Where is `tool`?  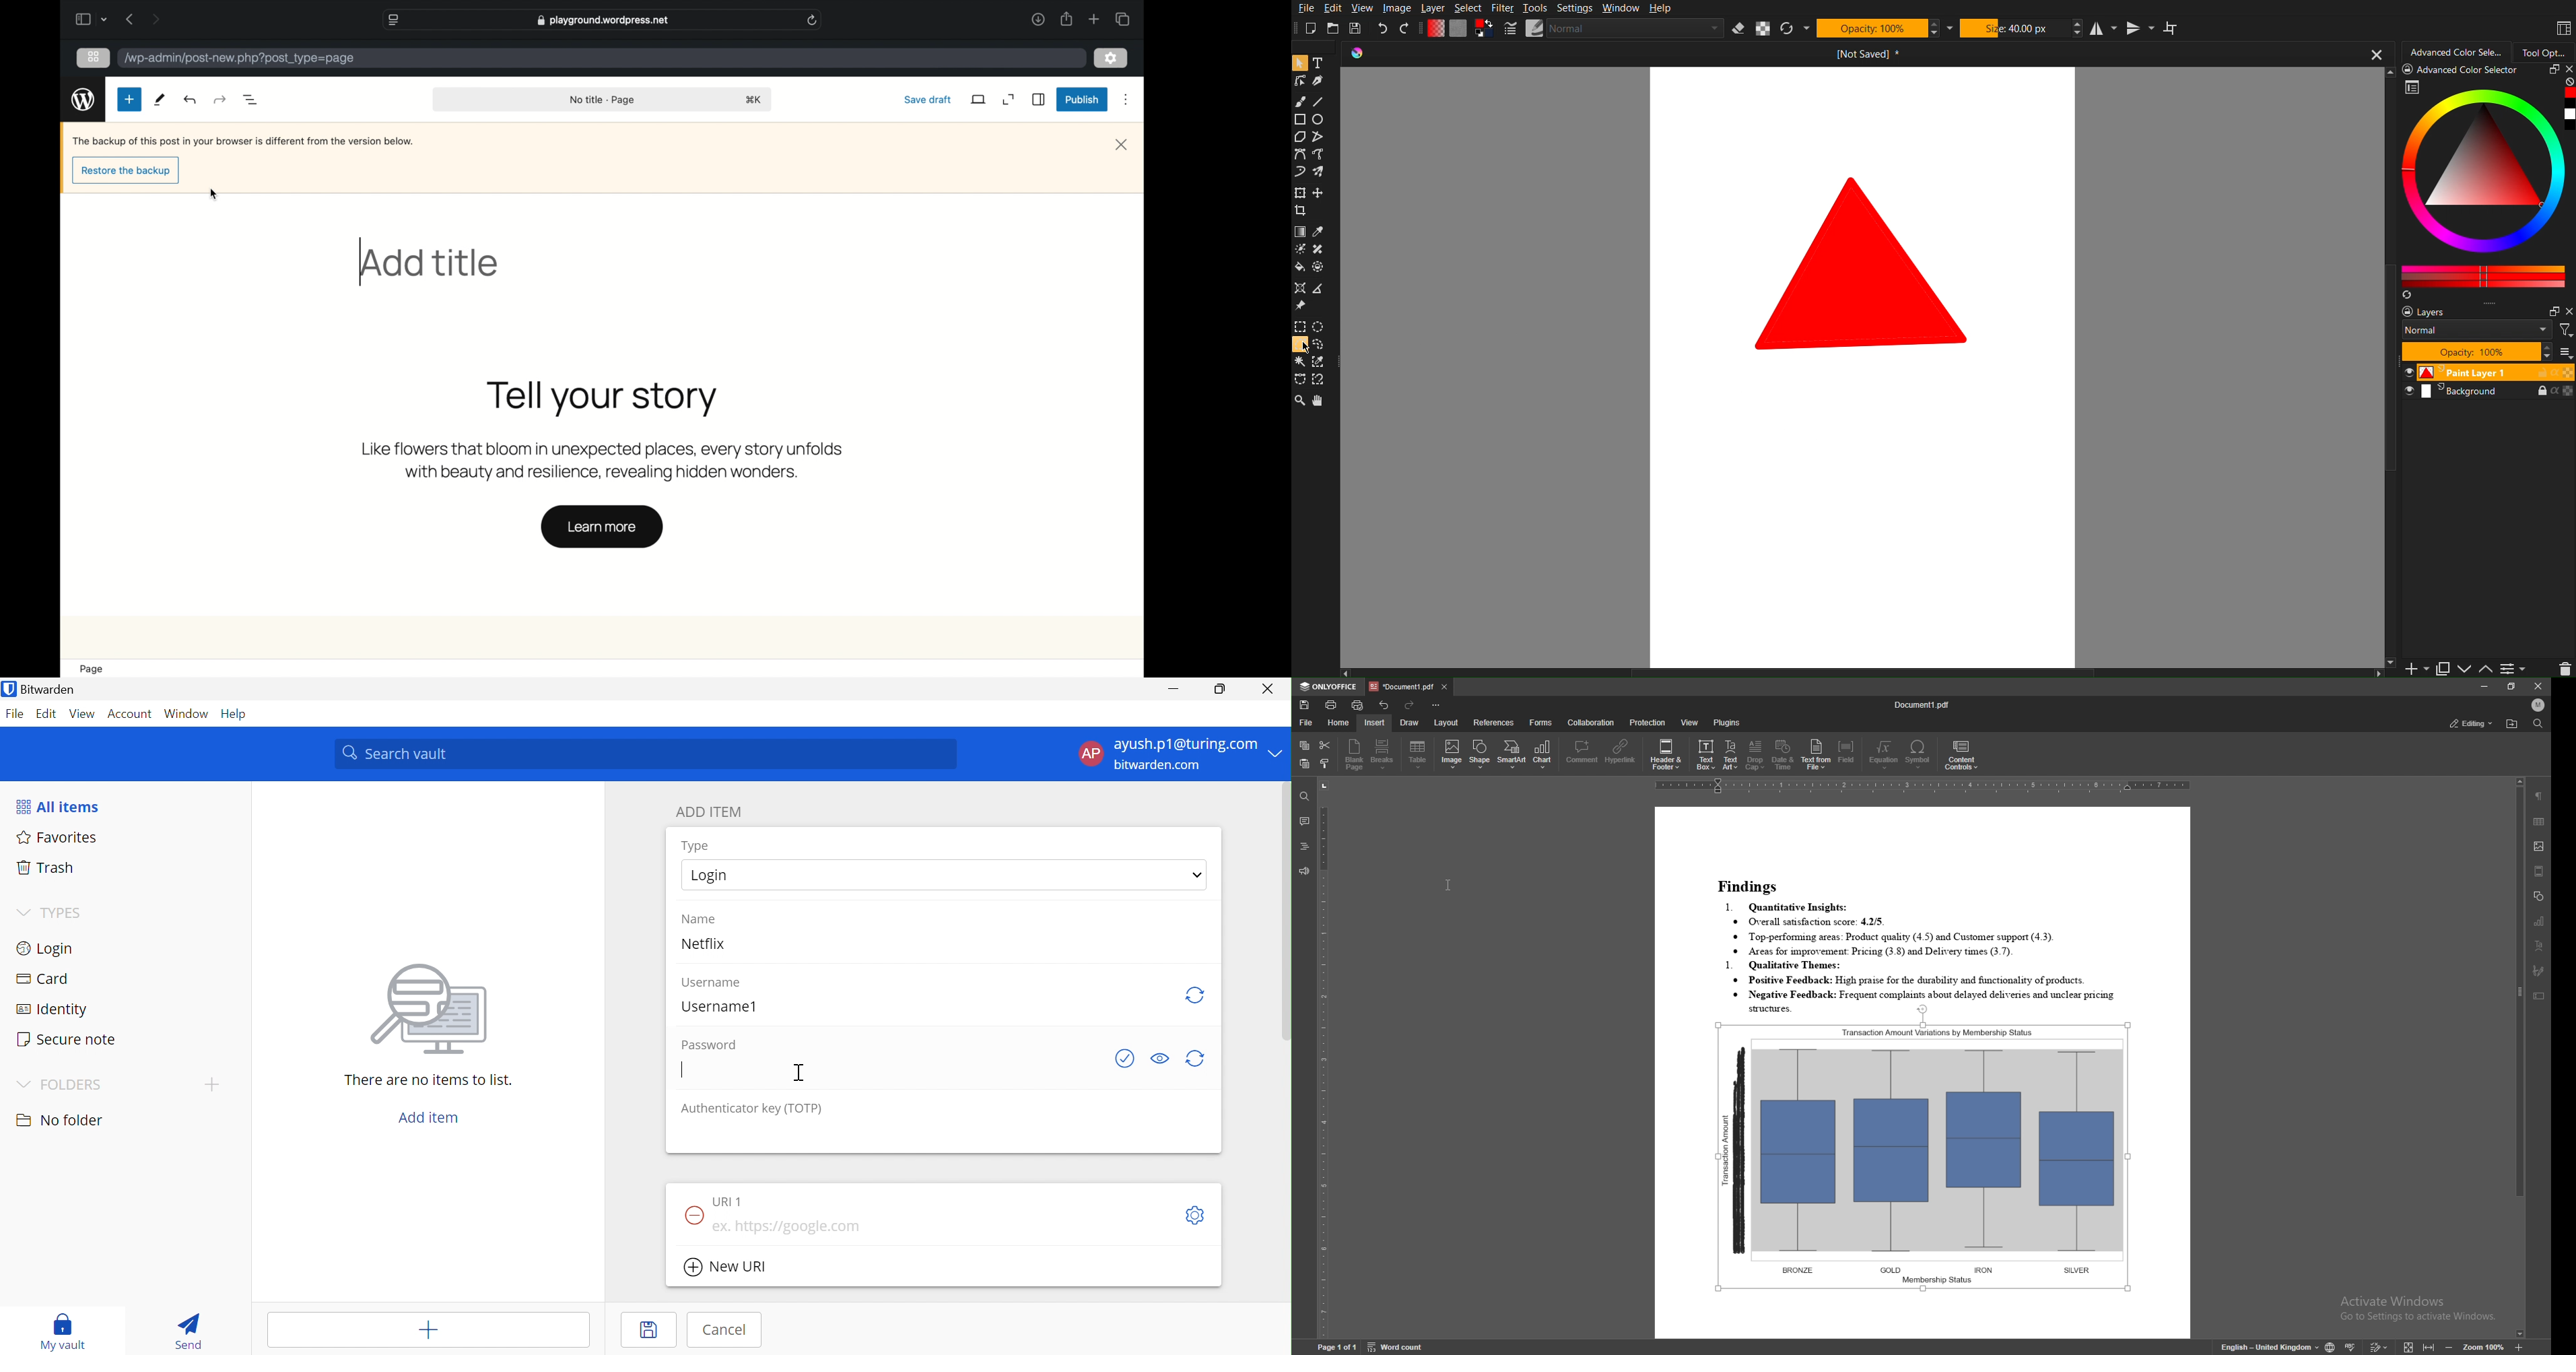 tool is located at coordinates (1320, 250).